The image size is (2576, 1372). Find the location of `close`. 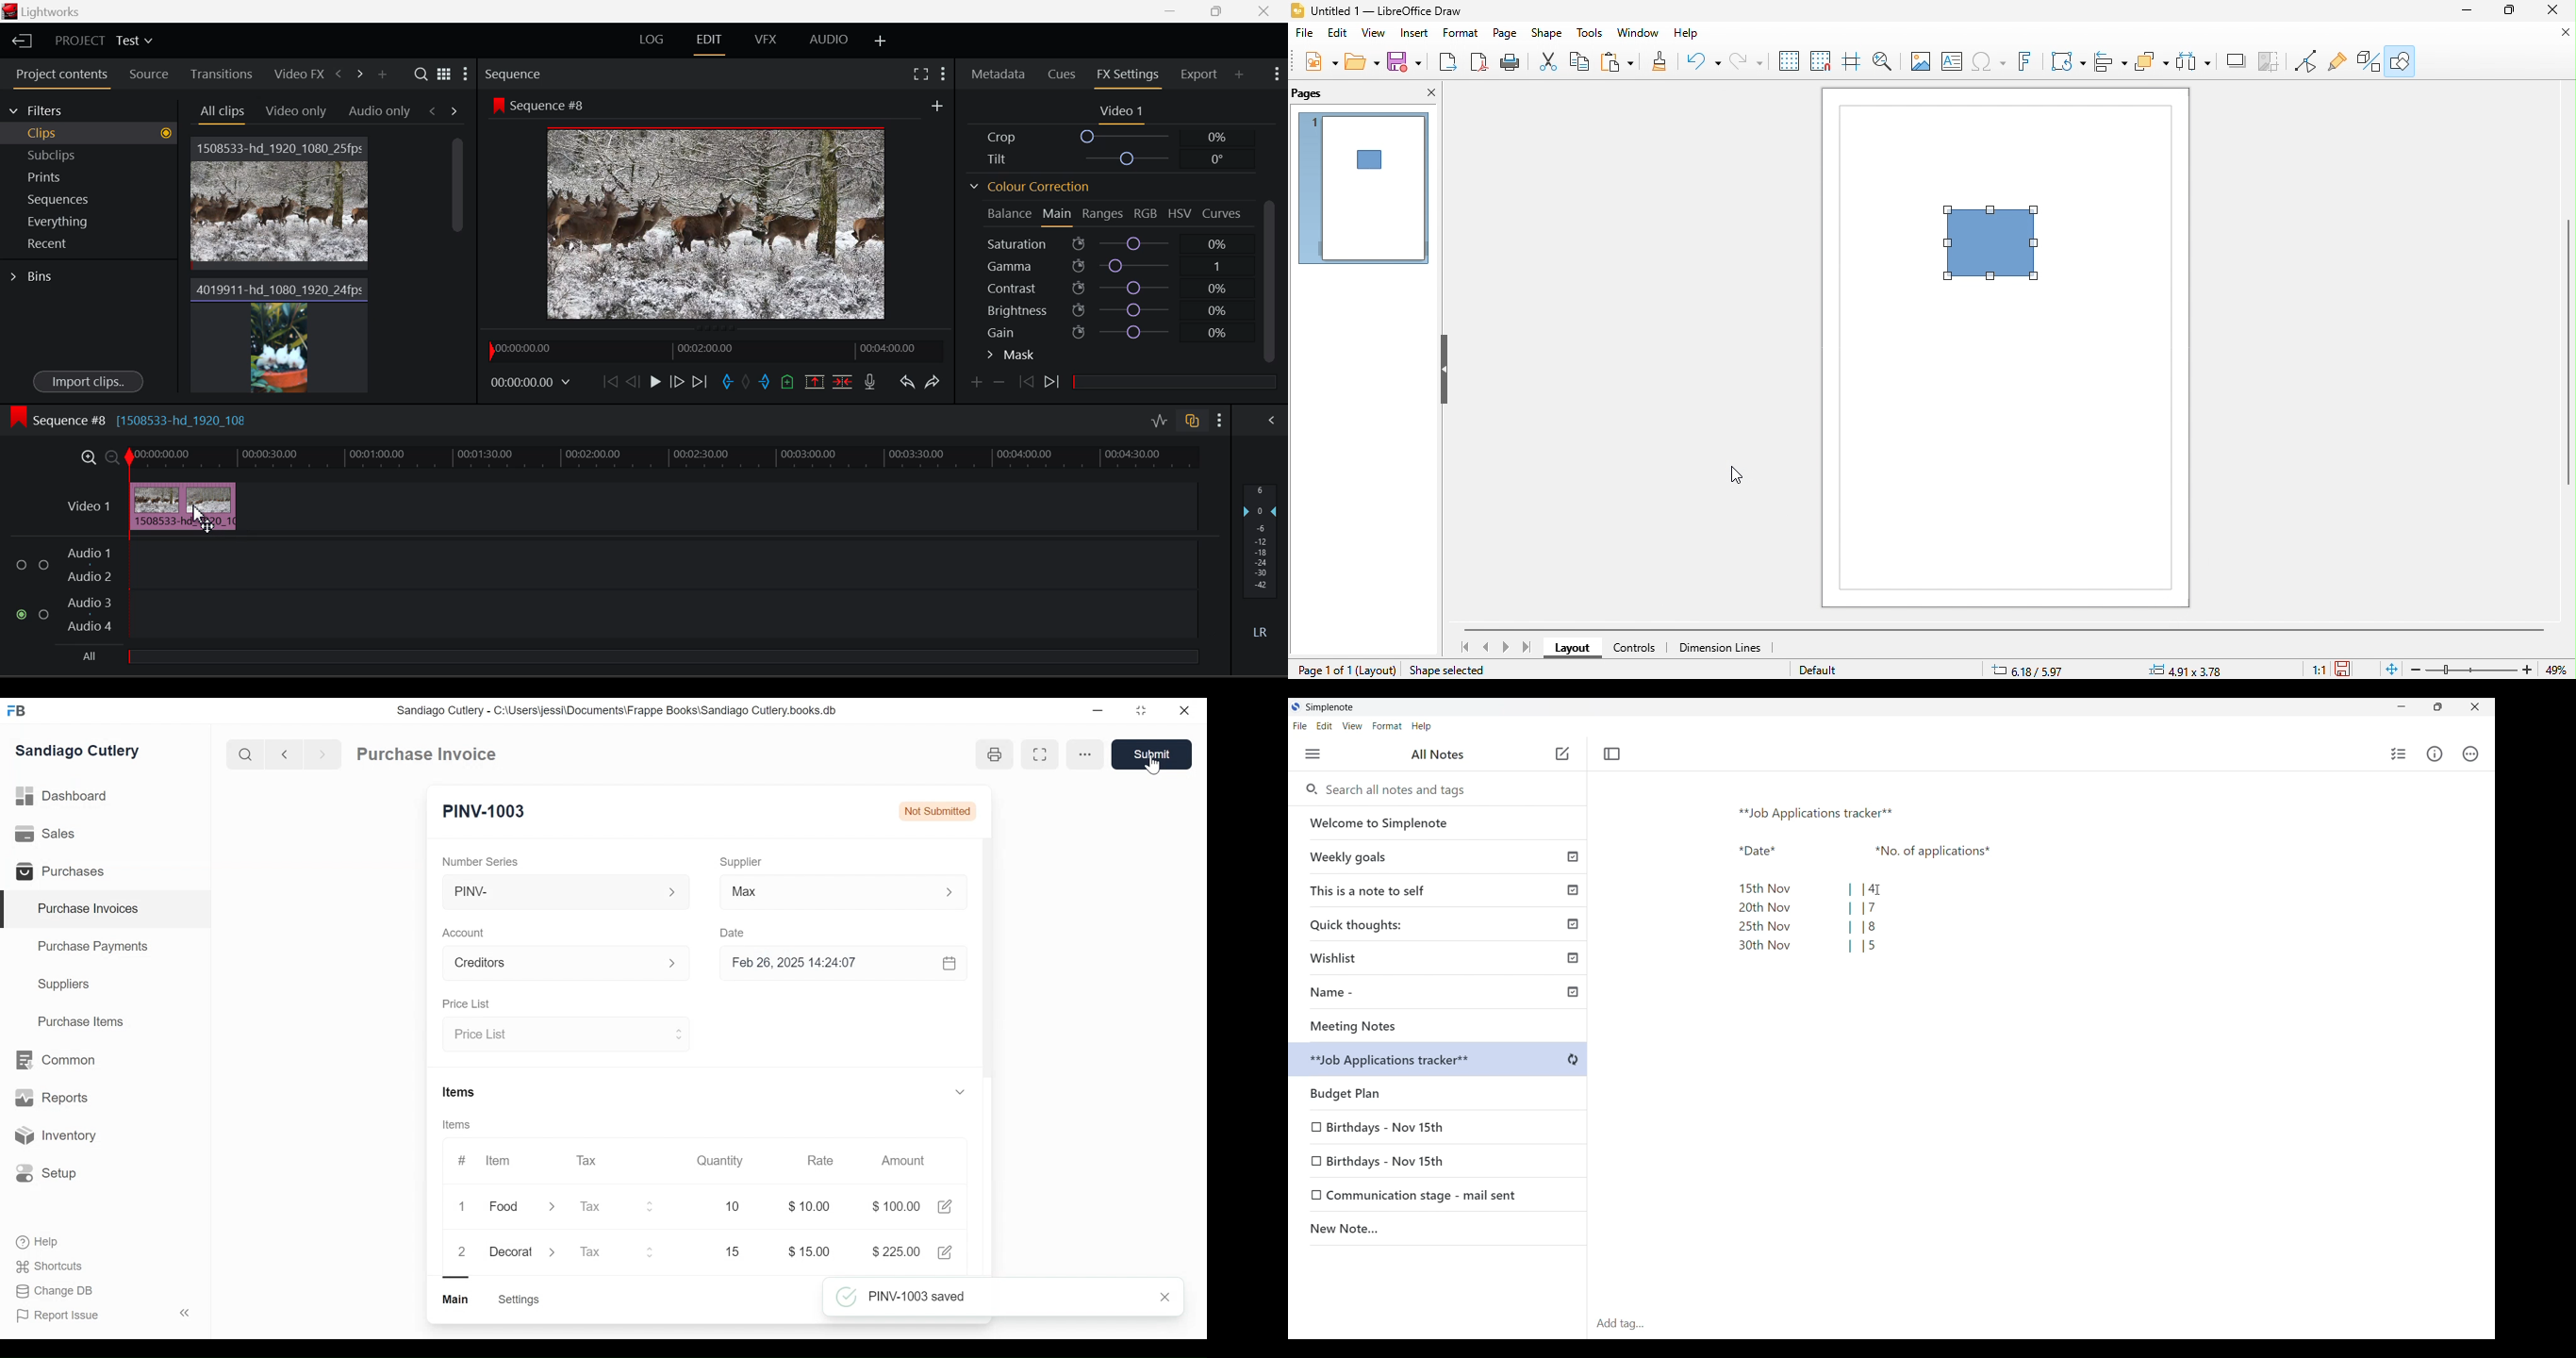

close is located at coordinates (2479, 707).